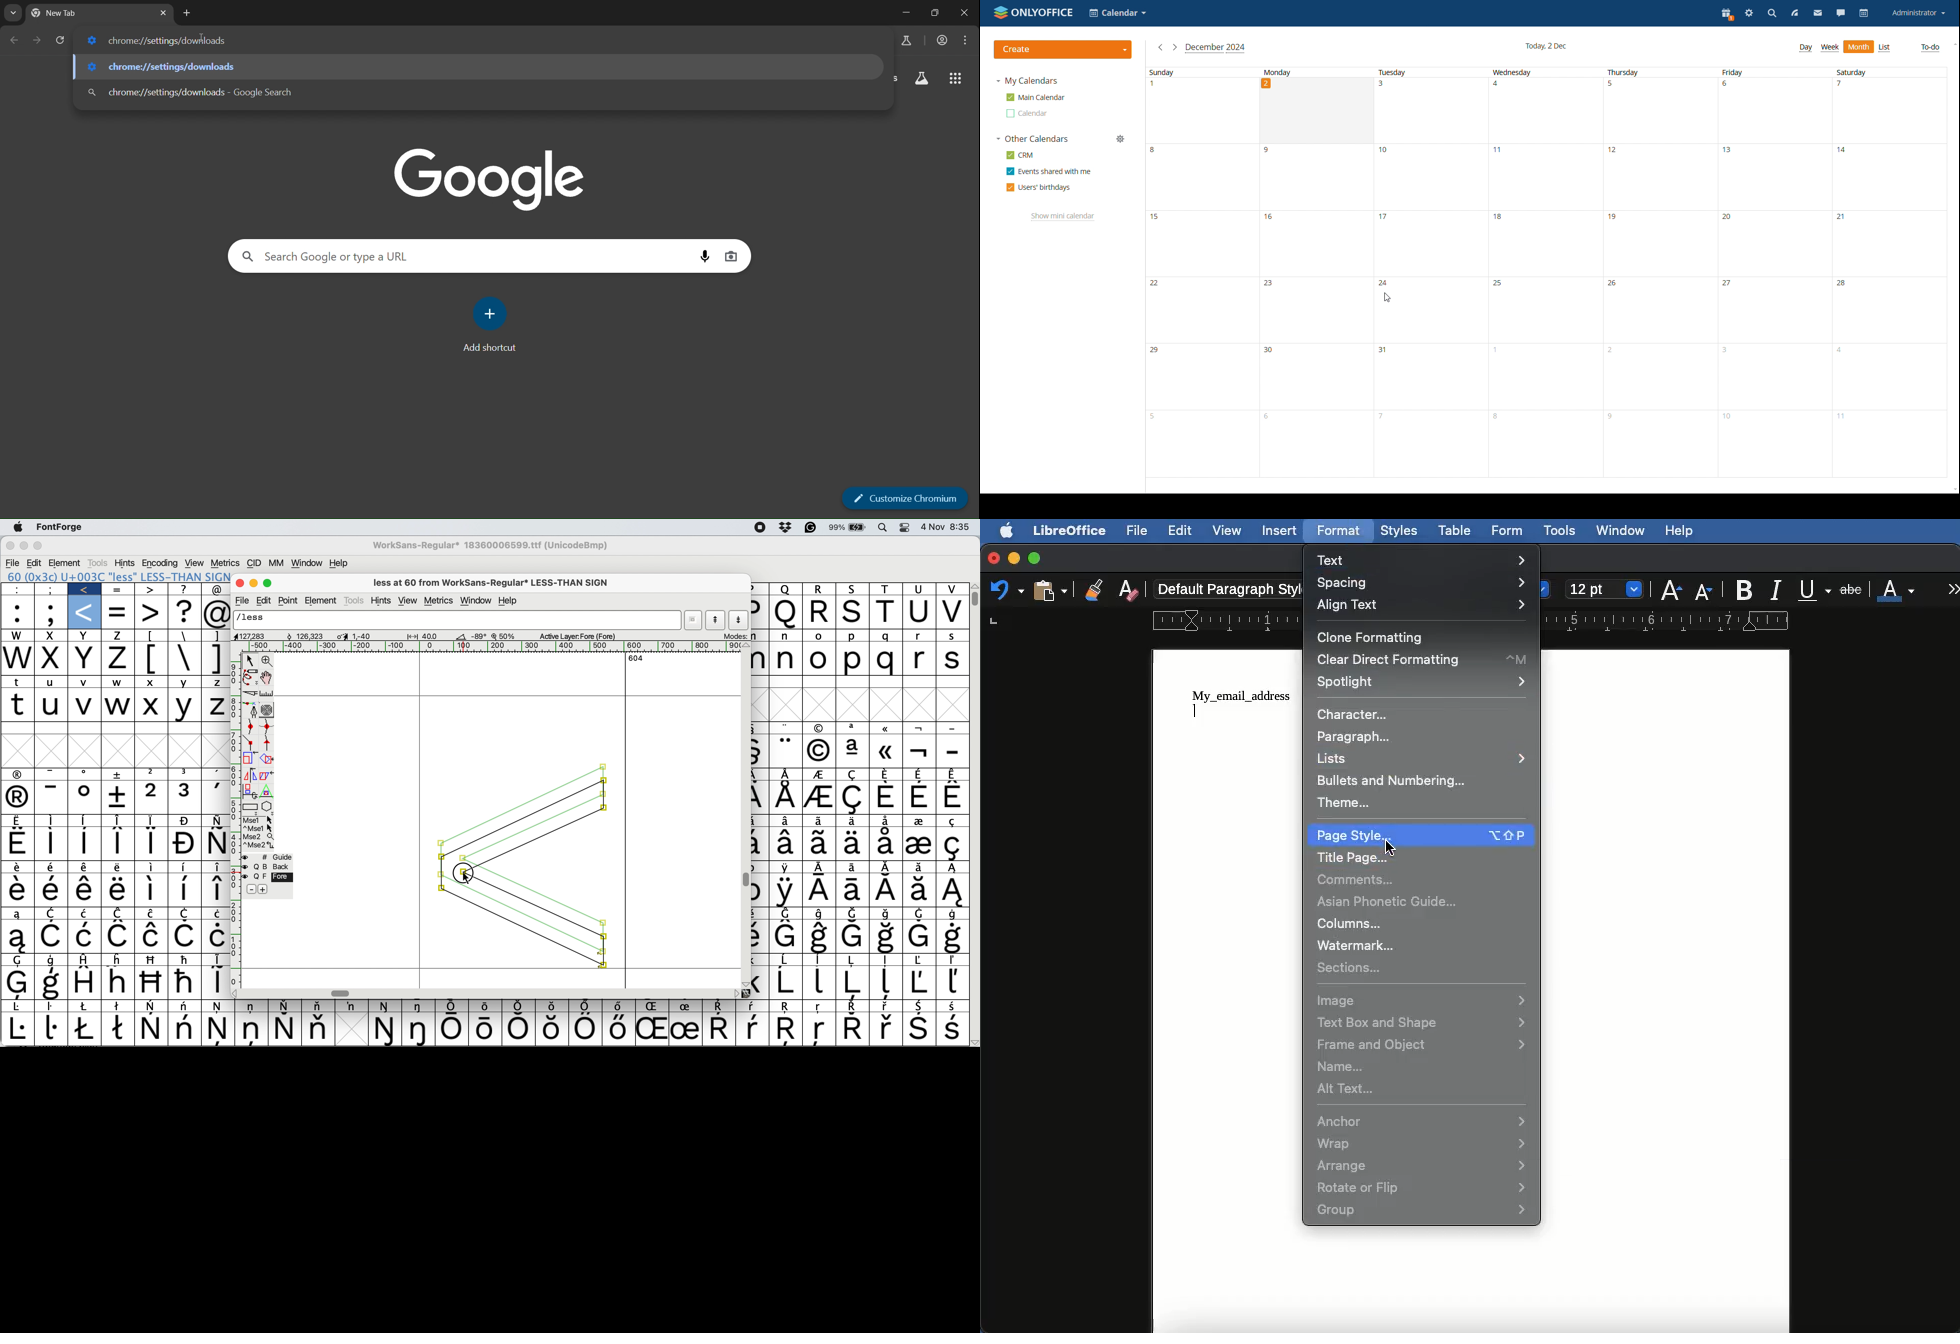 The height and width of the screenshot is (1344, 1960). What do you see at coordinates (87, 960) in the screenshot?
I see `Symbol` at bounding box center [87, 960].